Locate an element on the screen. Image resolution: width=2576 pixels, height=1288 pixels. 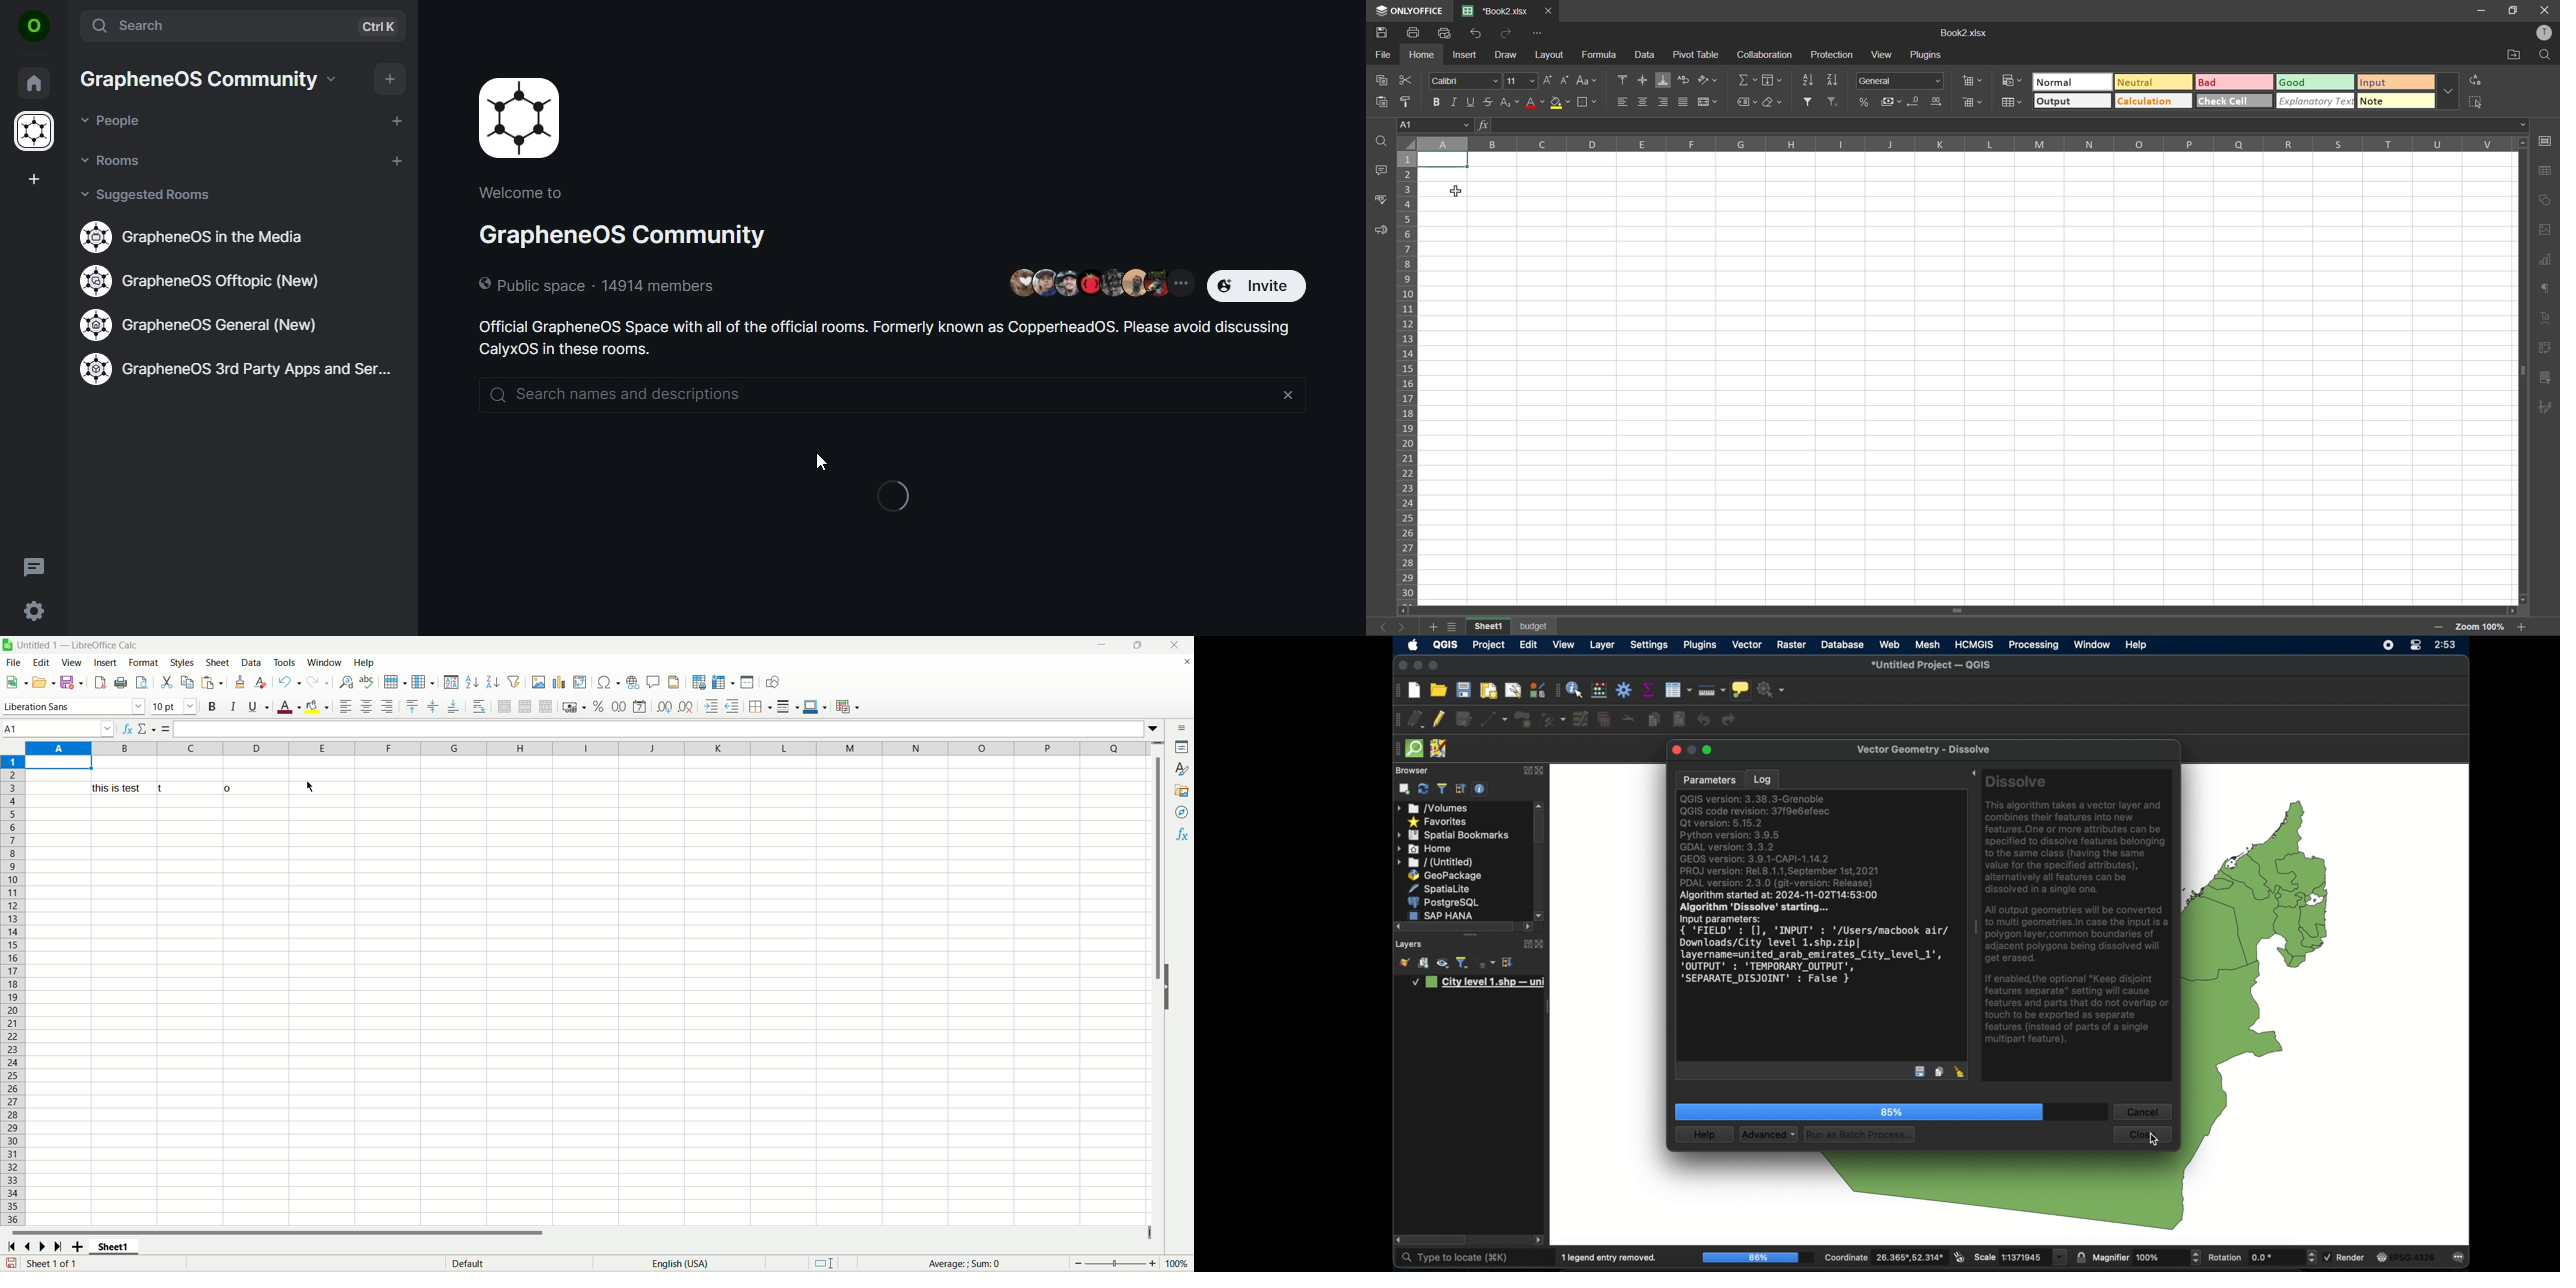
save edits is located at coordinates (1464, 720).